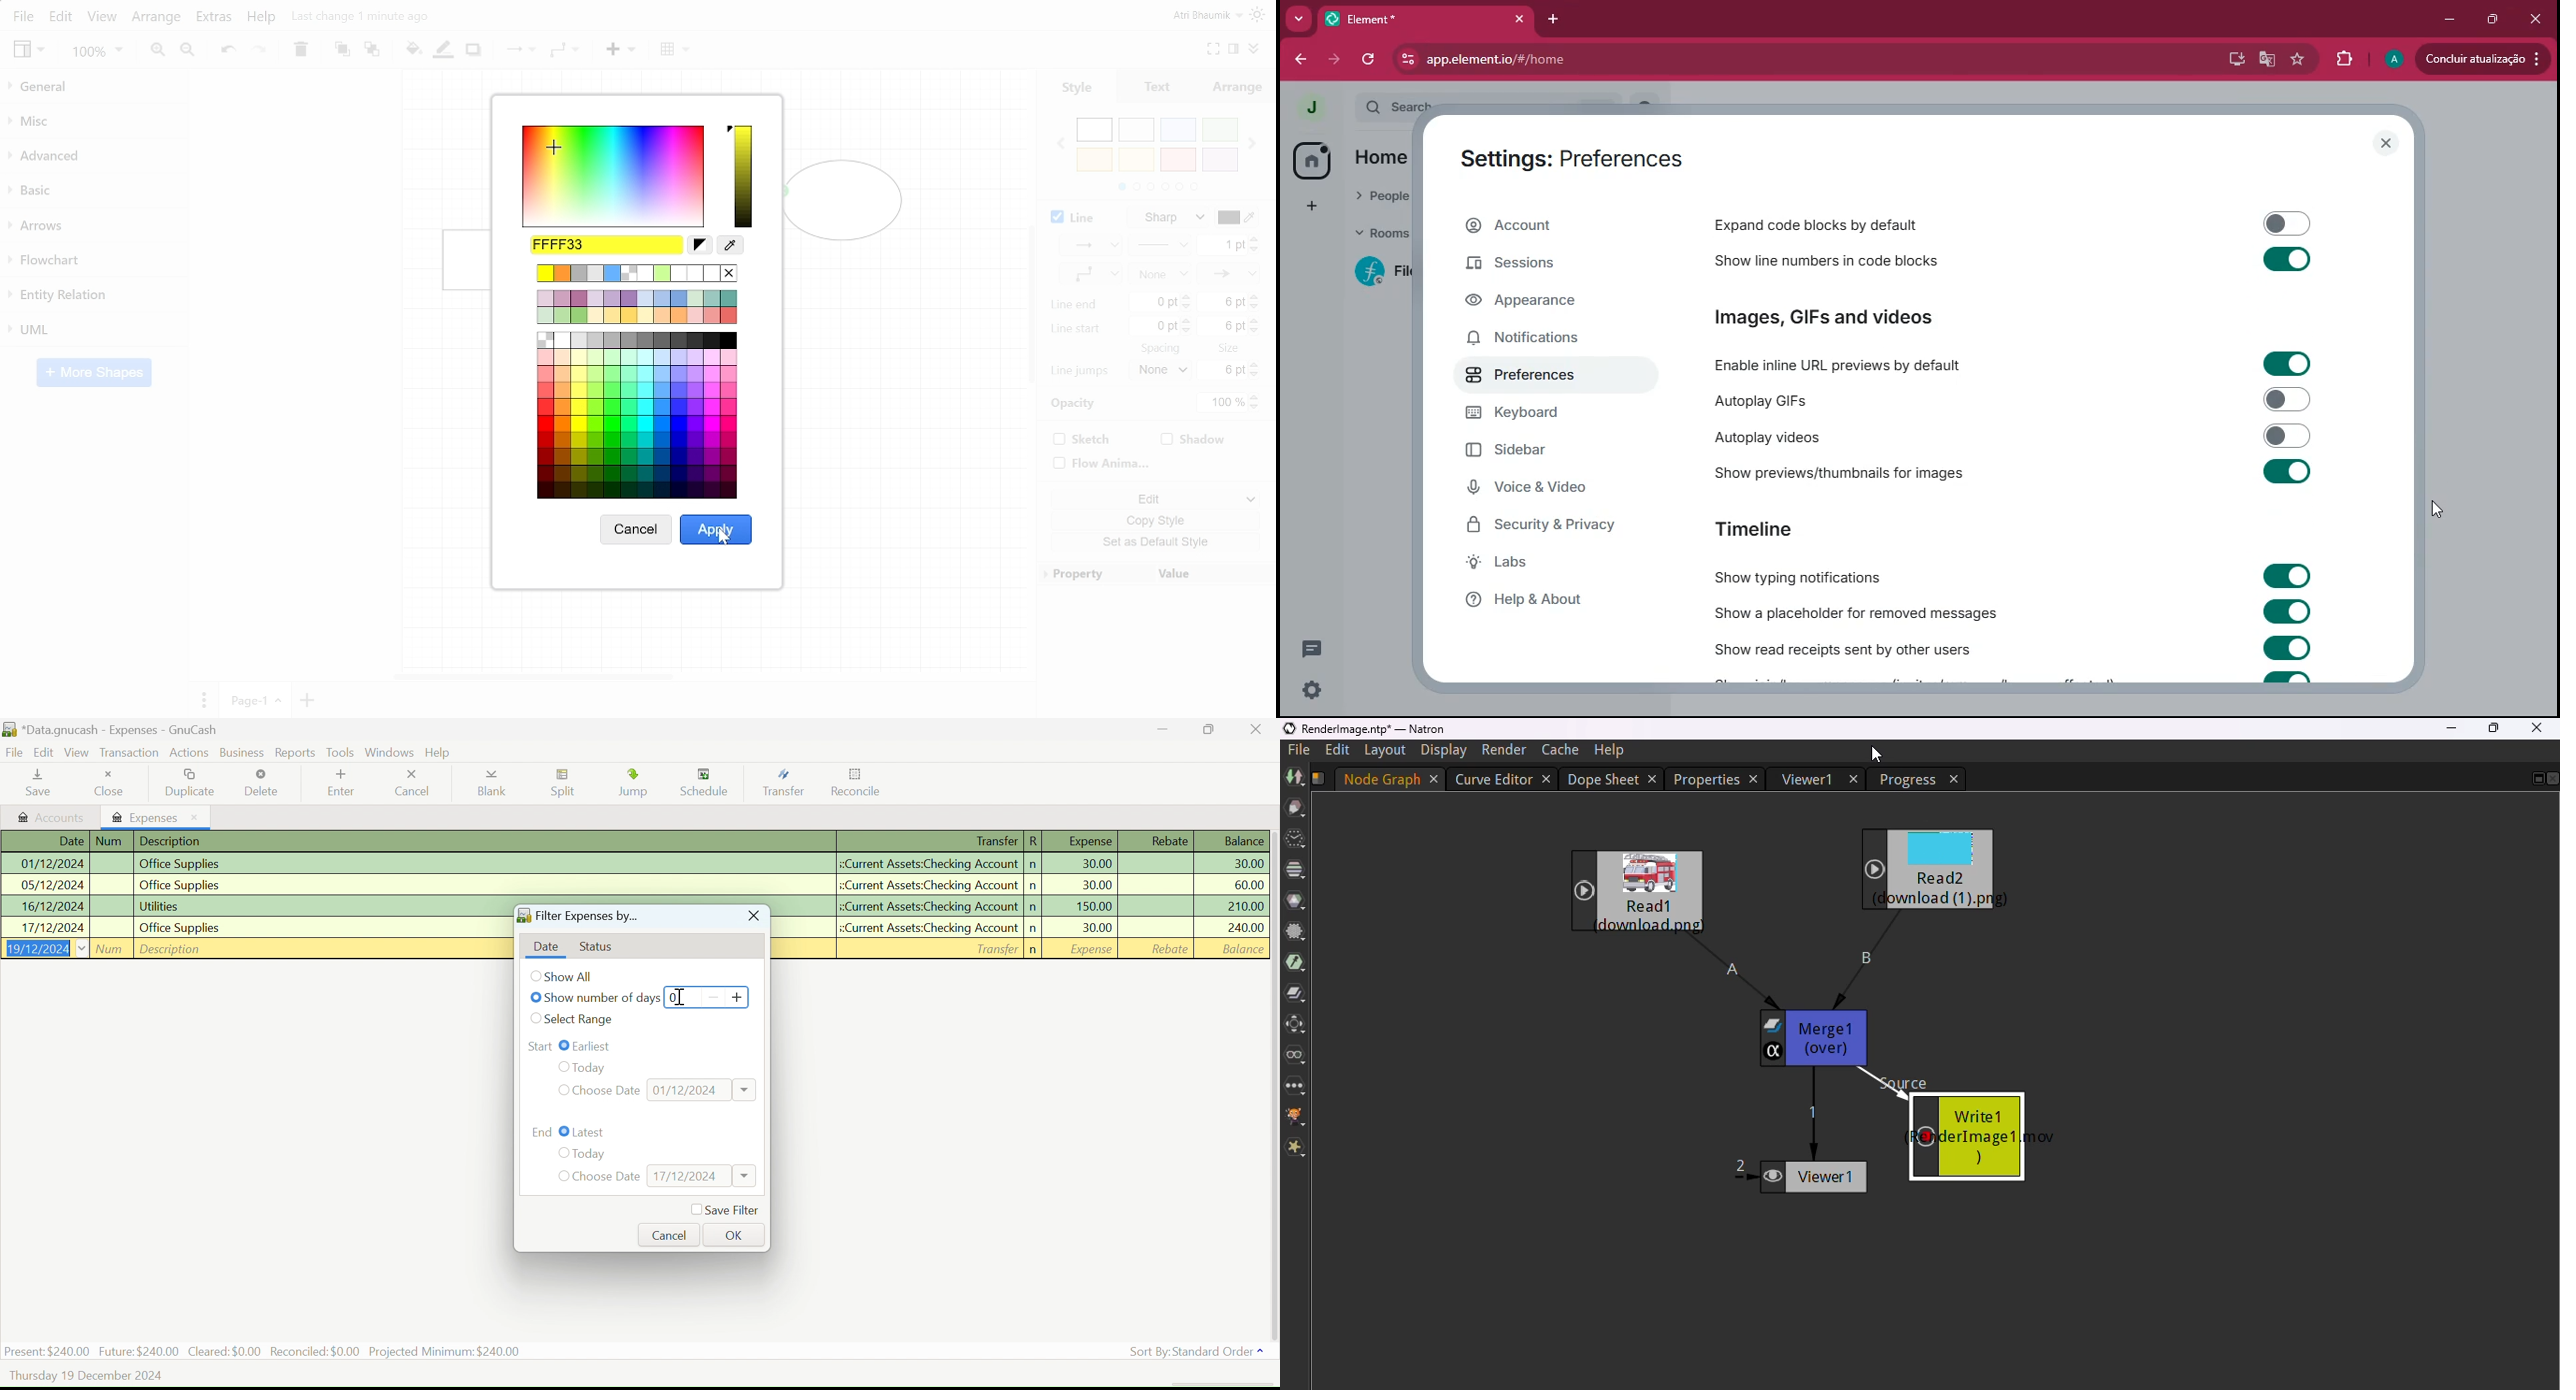  I want to click on Save Filter Checkbox, so click(724, 1211).